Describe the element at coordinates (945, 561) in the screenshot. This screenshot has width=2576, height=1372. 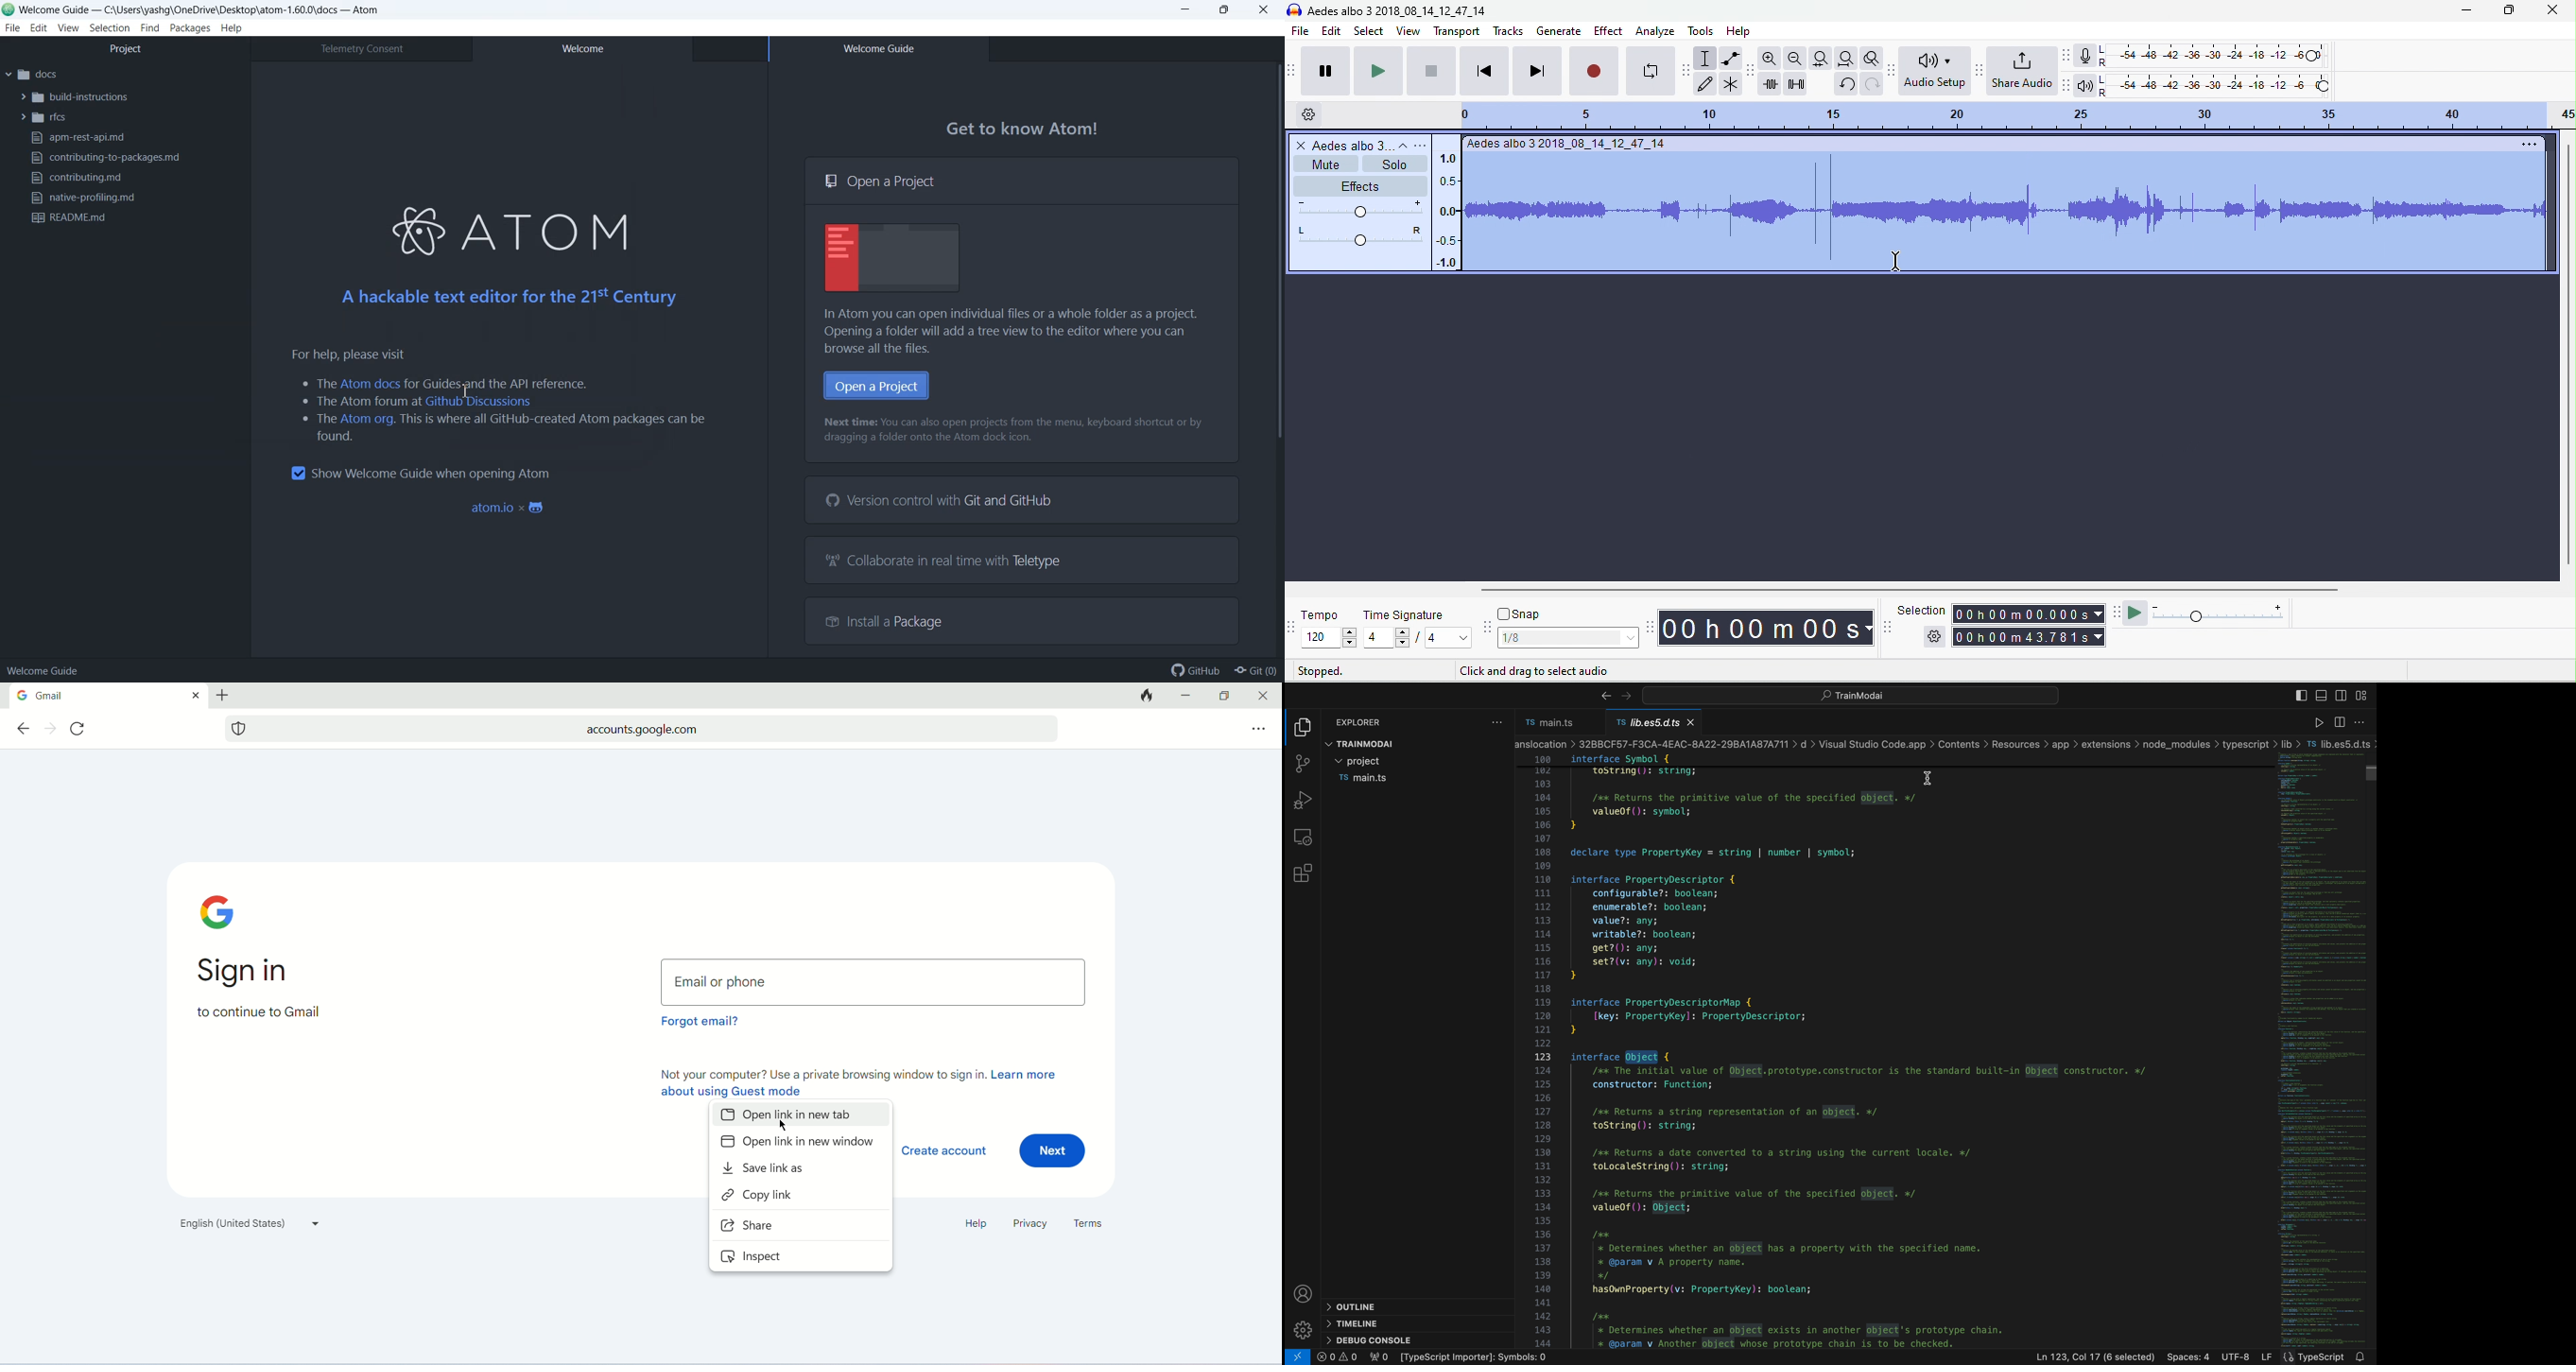
I see `Collaborate in real time with Teletype` at that location.